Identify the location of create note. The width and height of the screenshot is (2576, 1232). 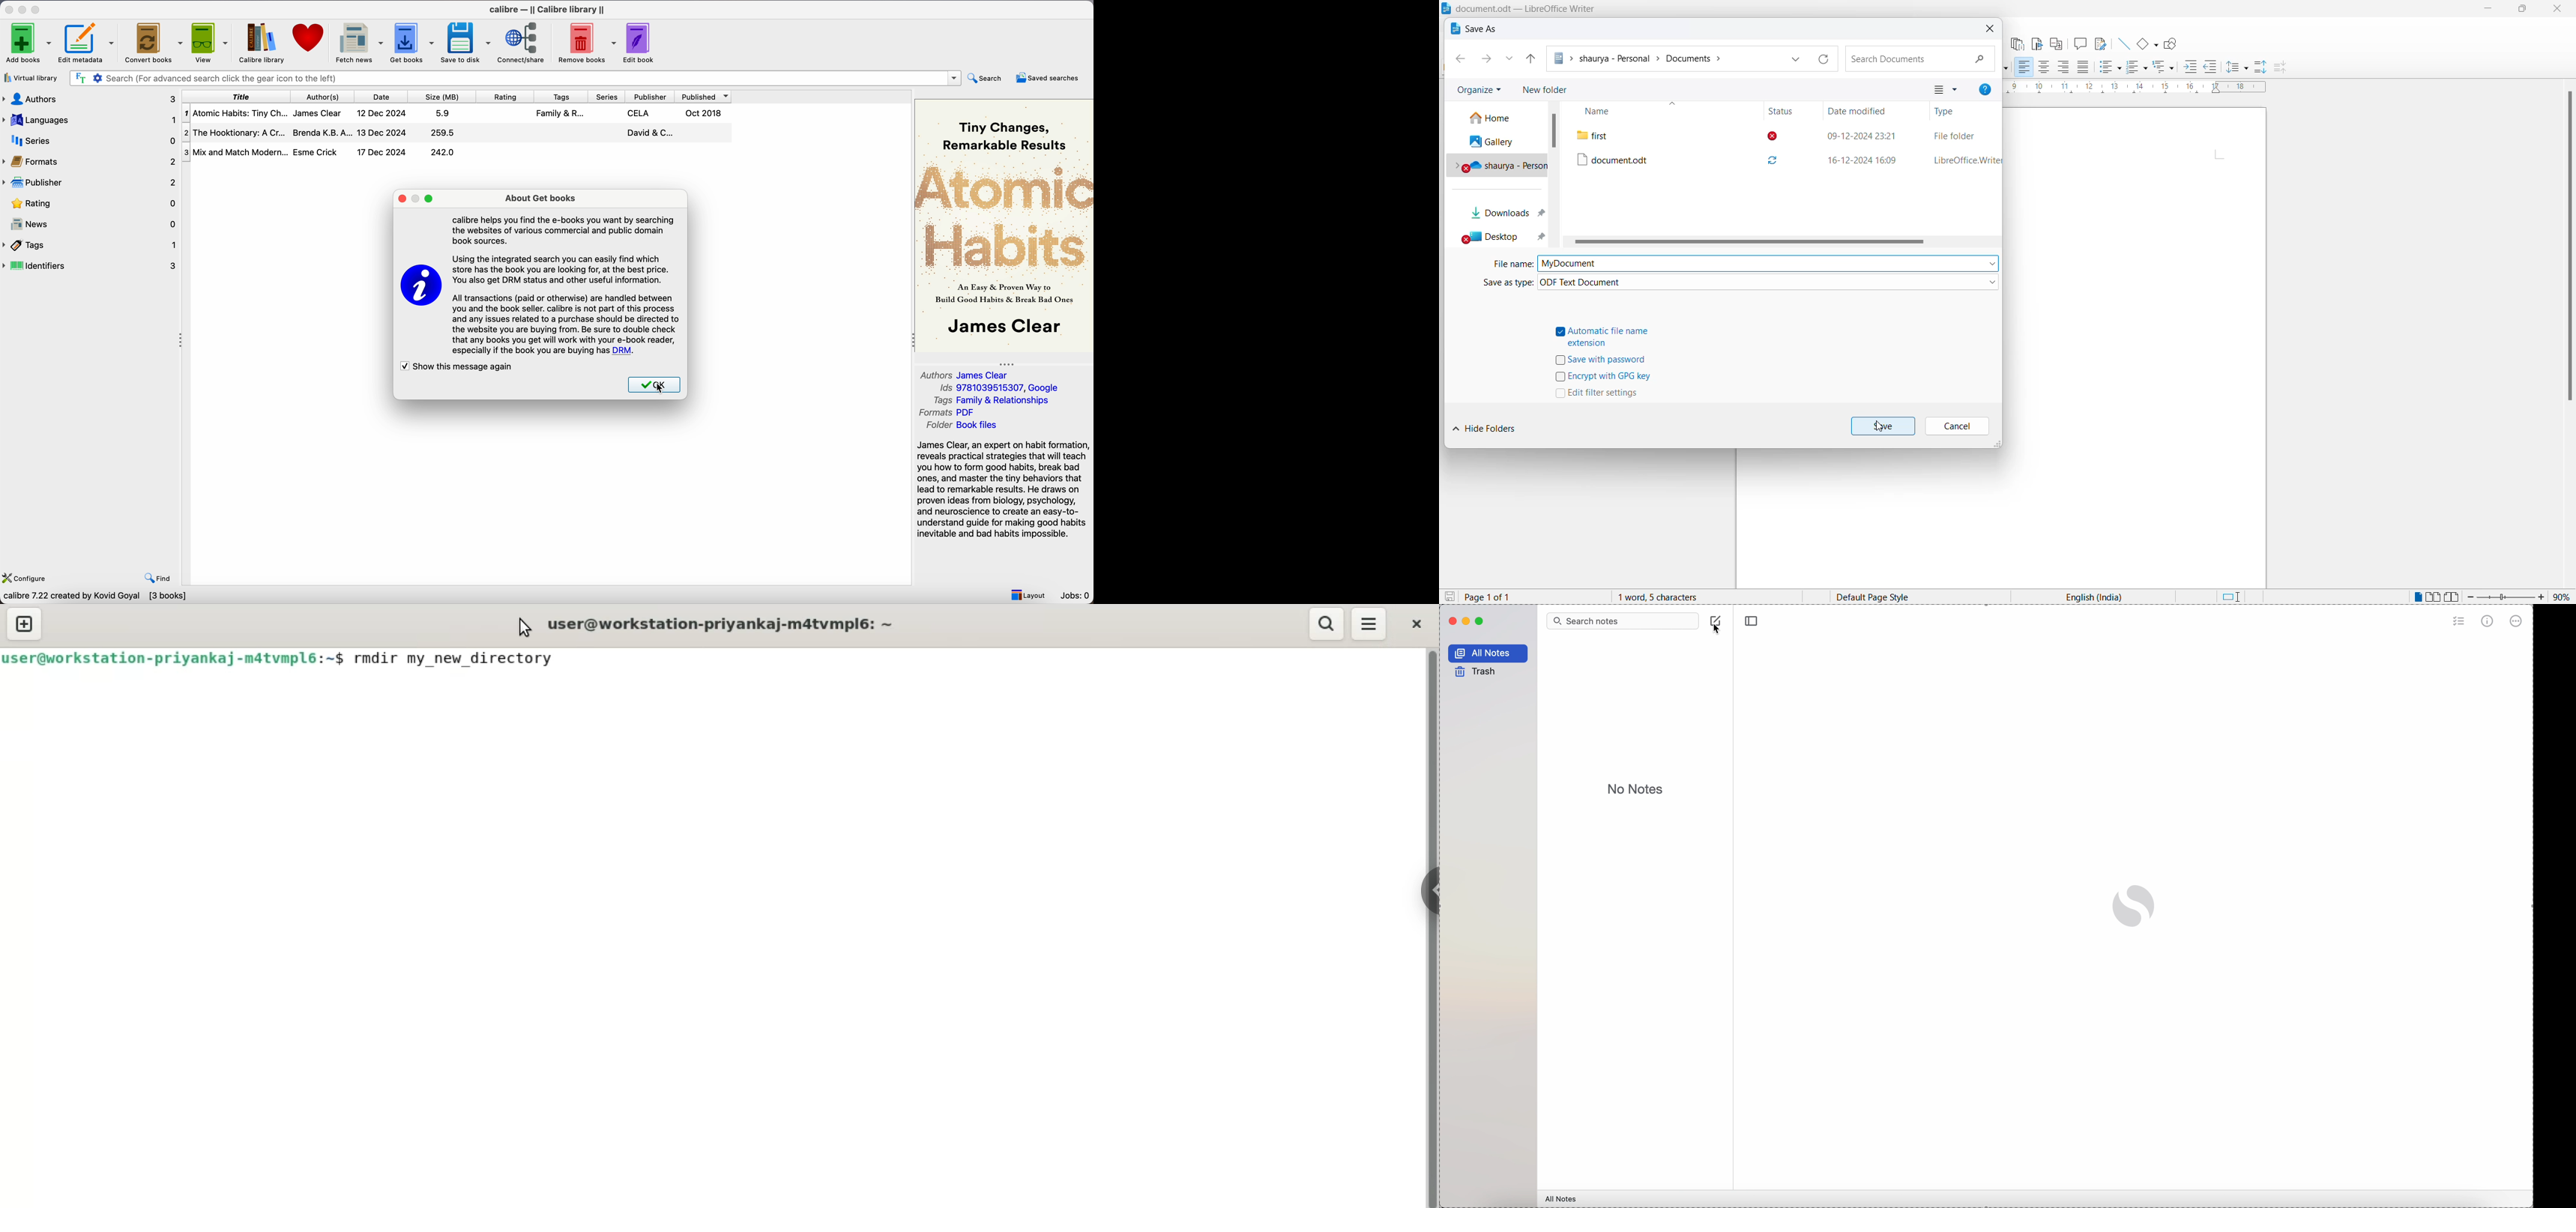
(1716, 620).